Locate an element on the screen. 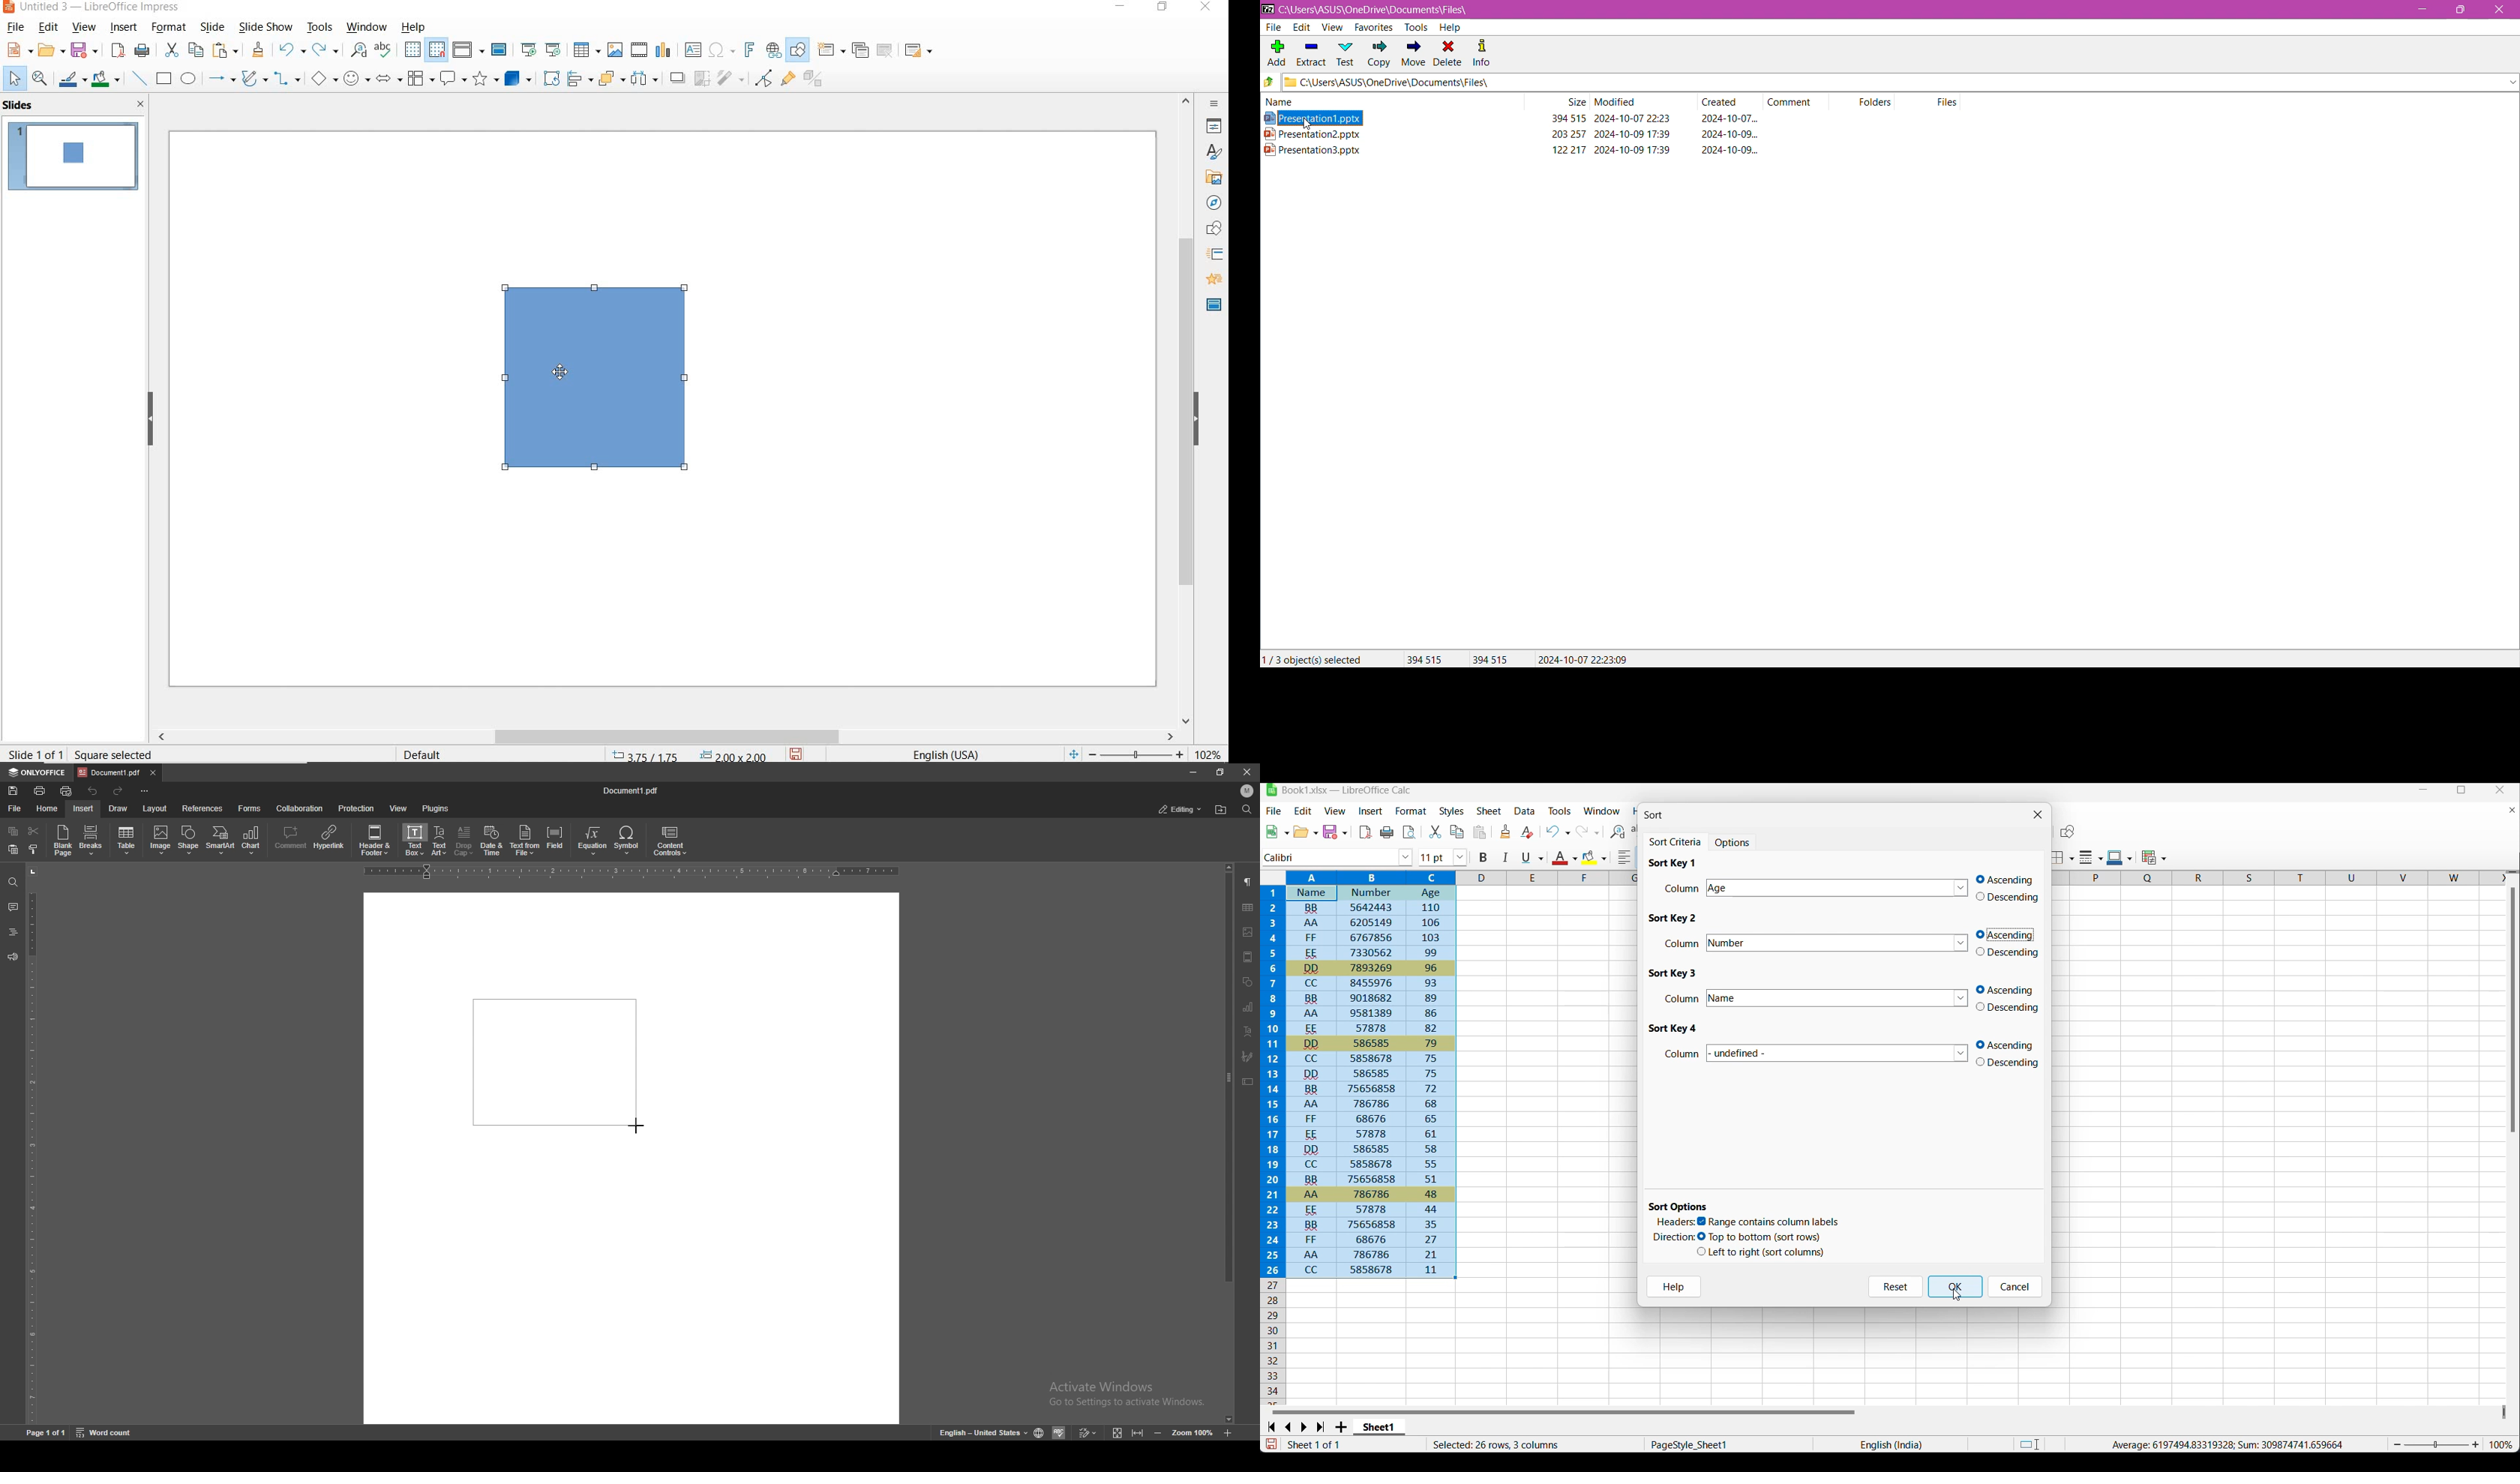 Image resolution: width=2520 pixels, height=1484 pixels. print is located at coordinates (143, 50).